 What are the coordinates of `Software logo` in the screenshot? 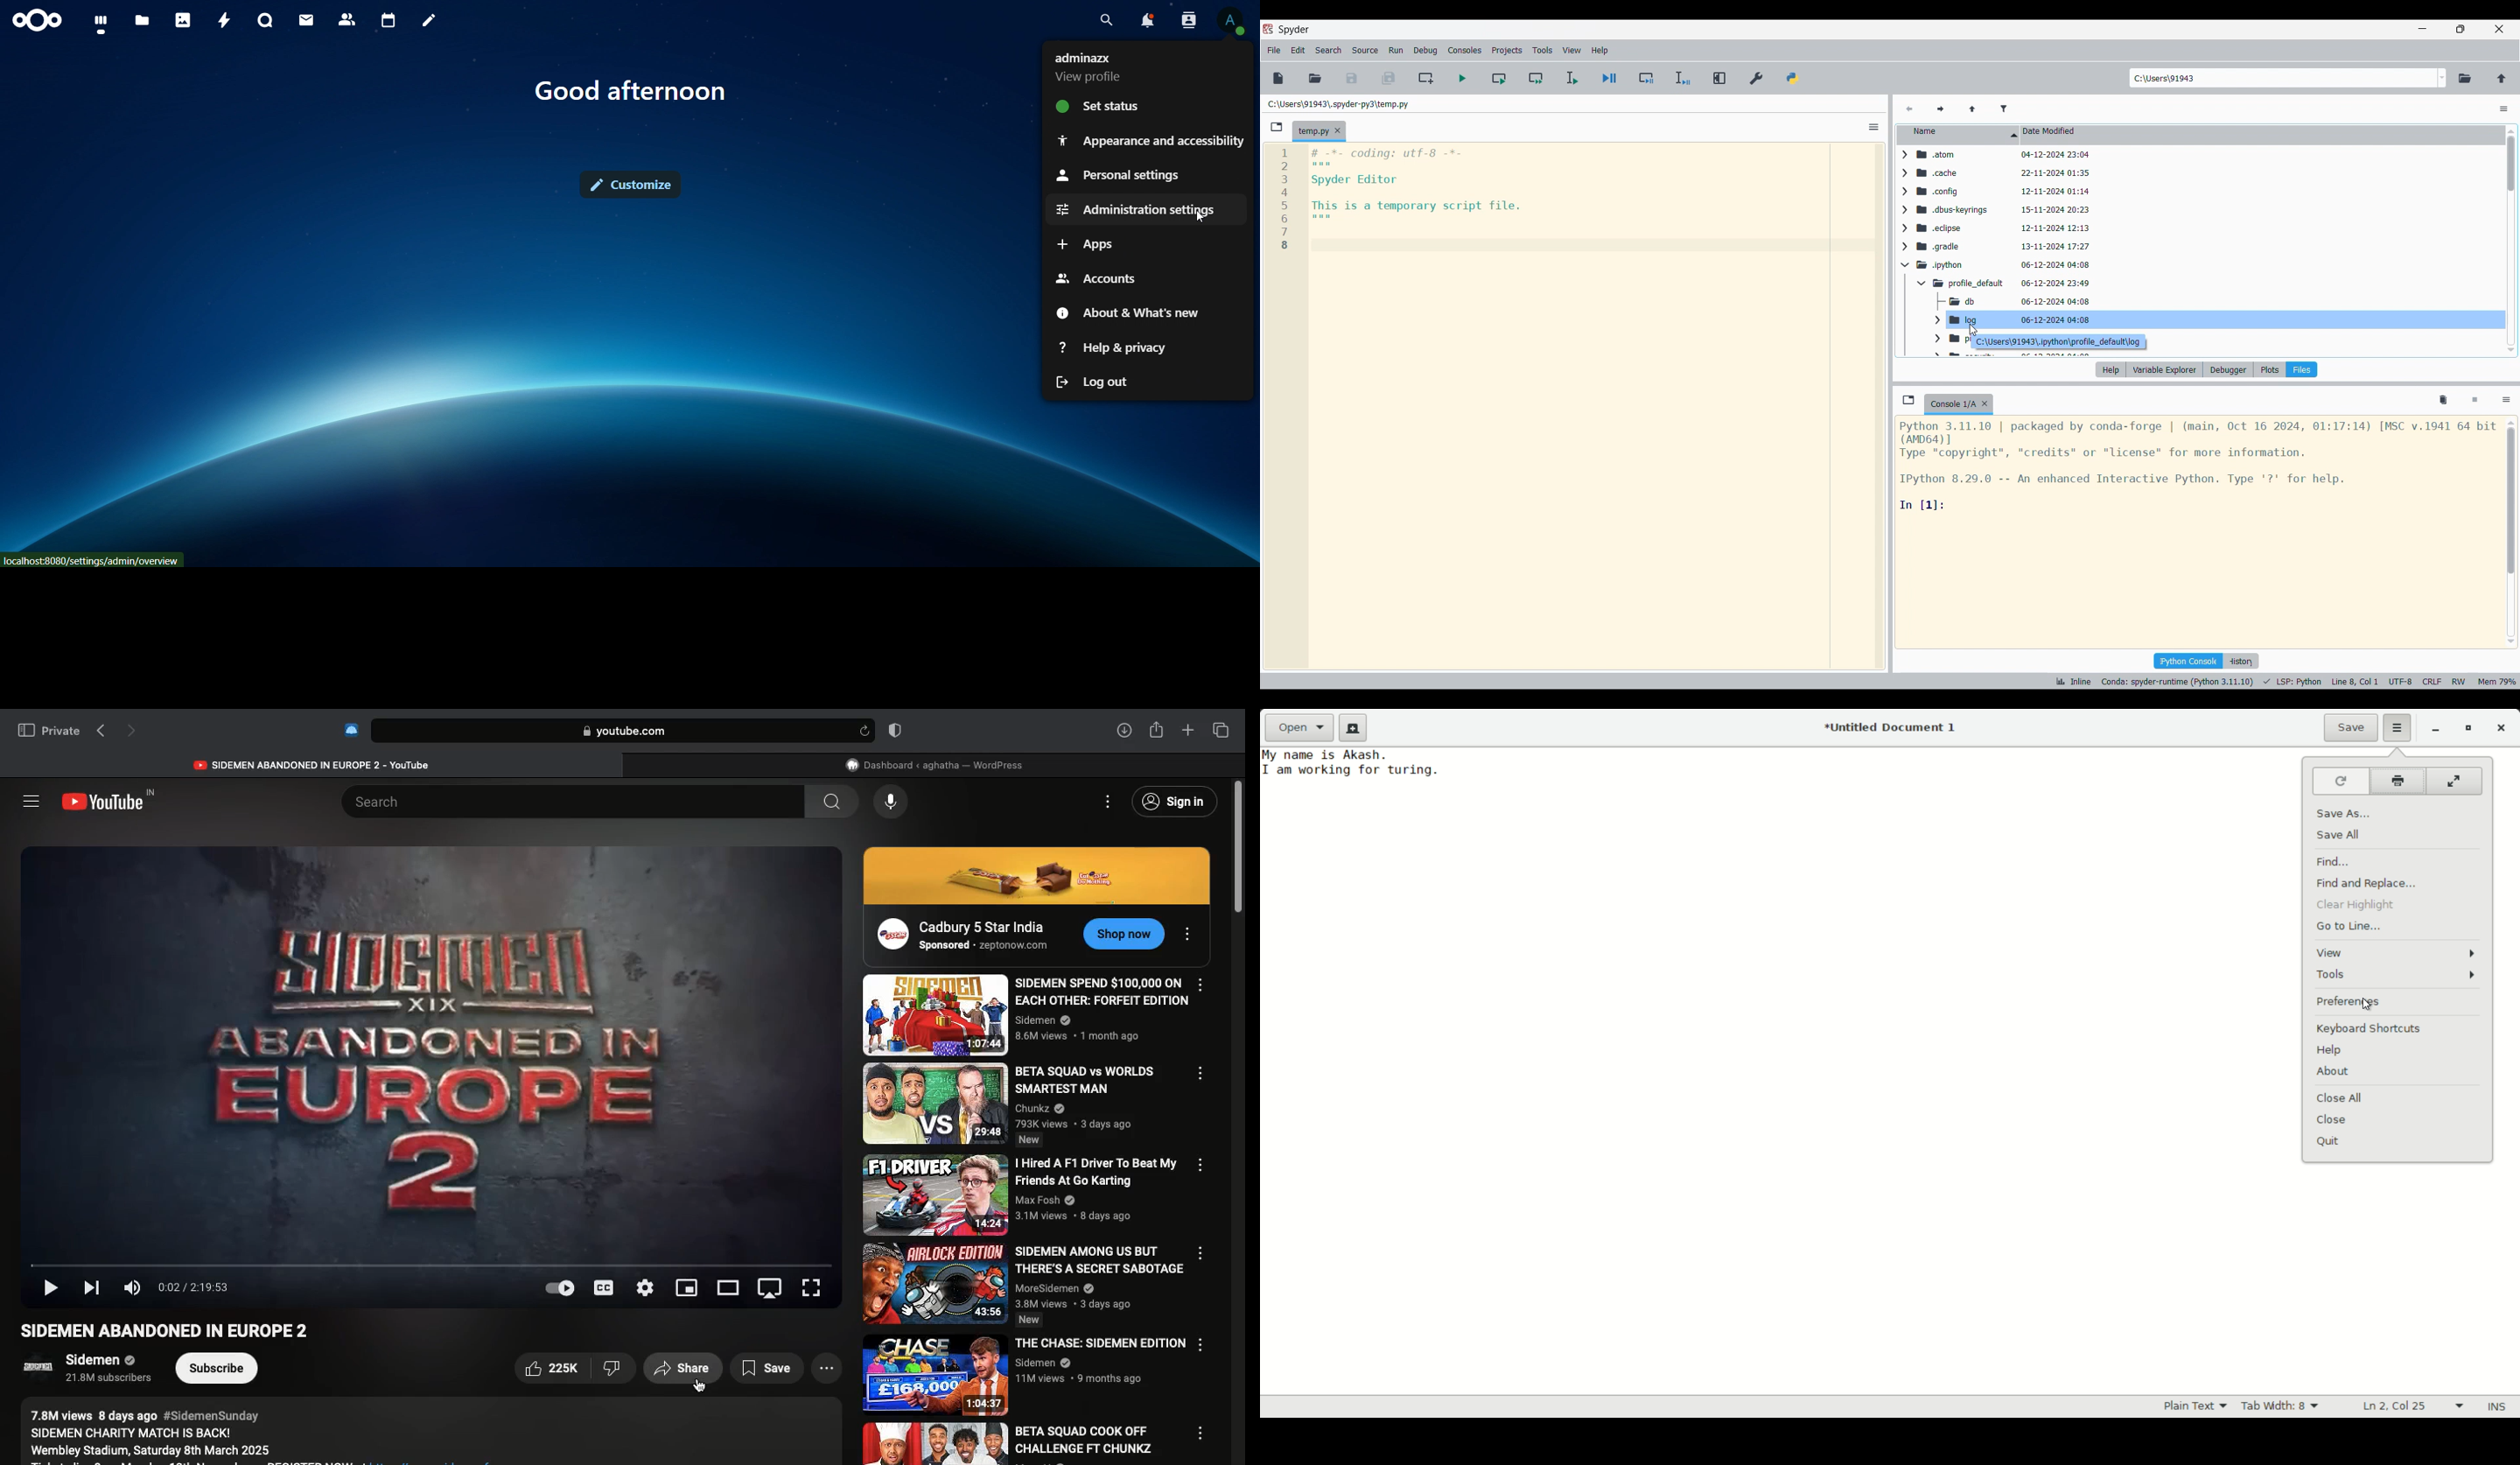 It's located at (1268, 29).